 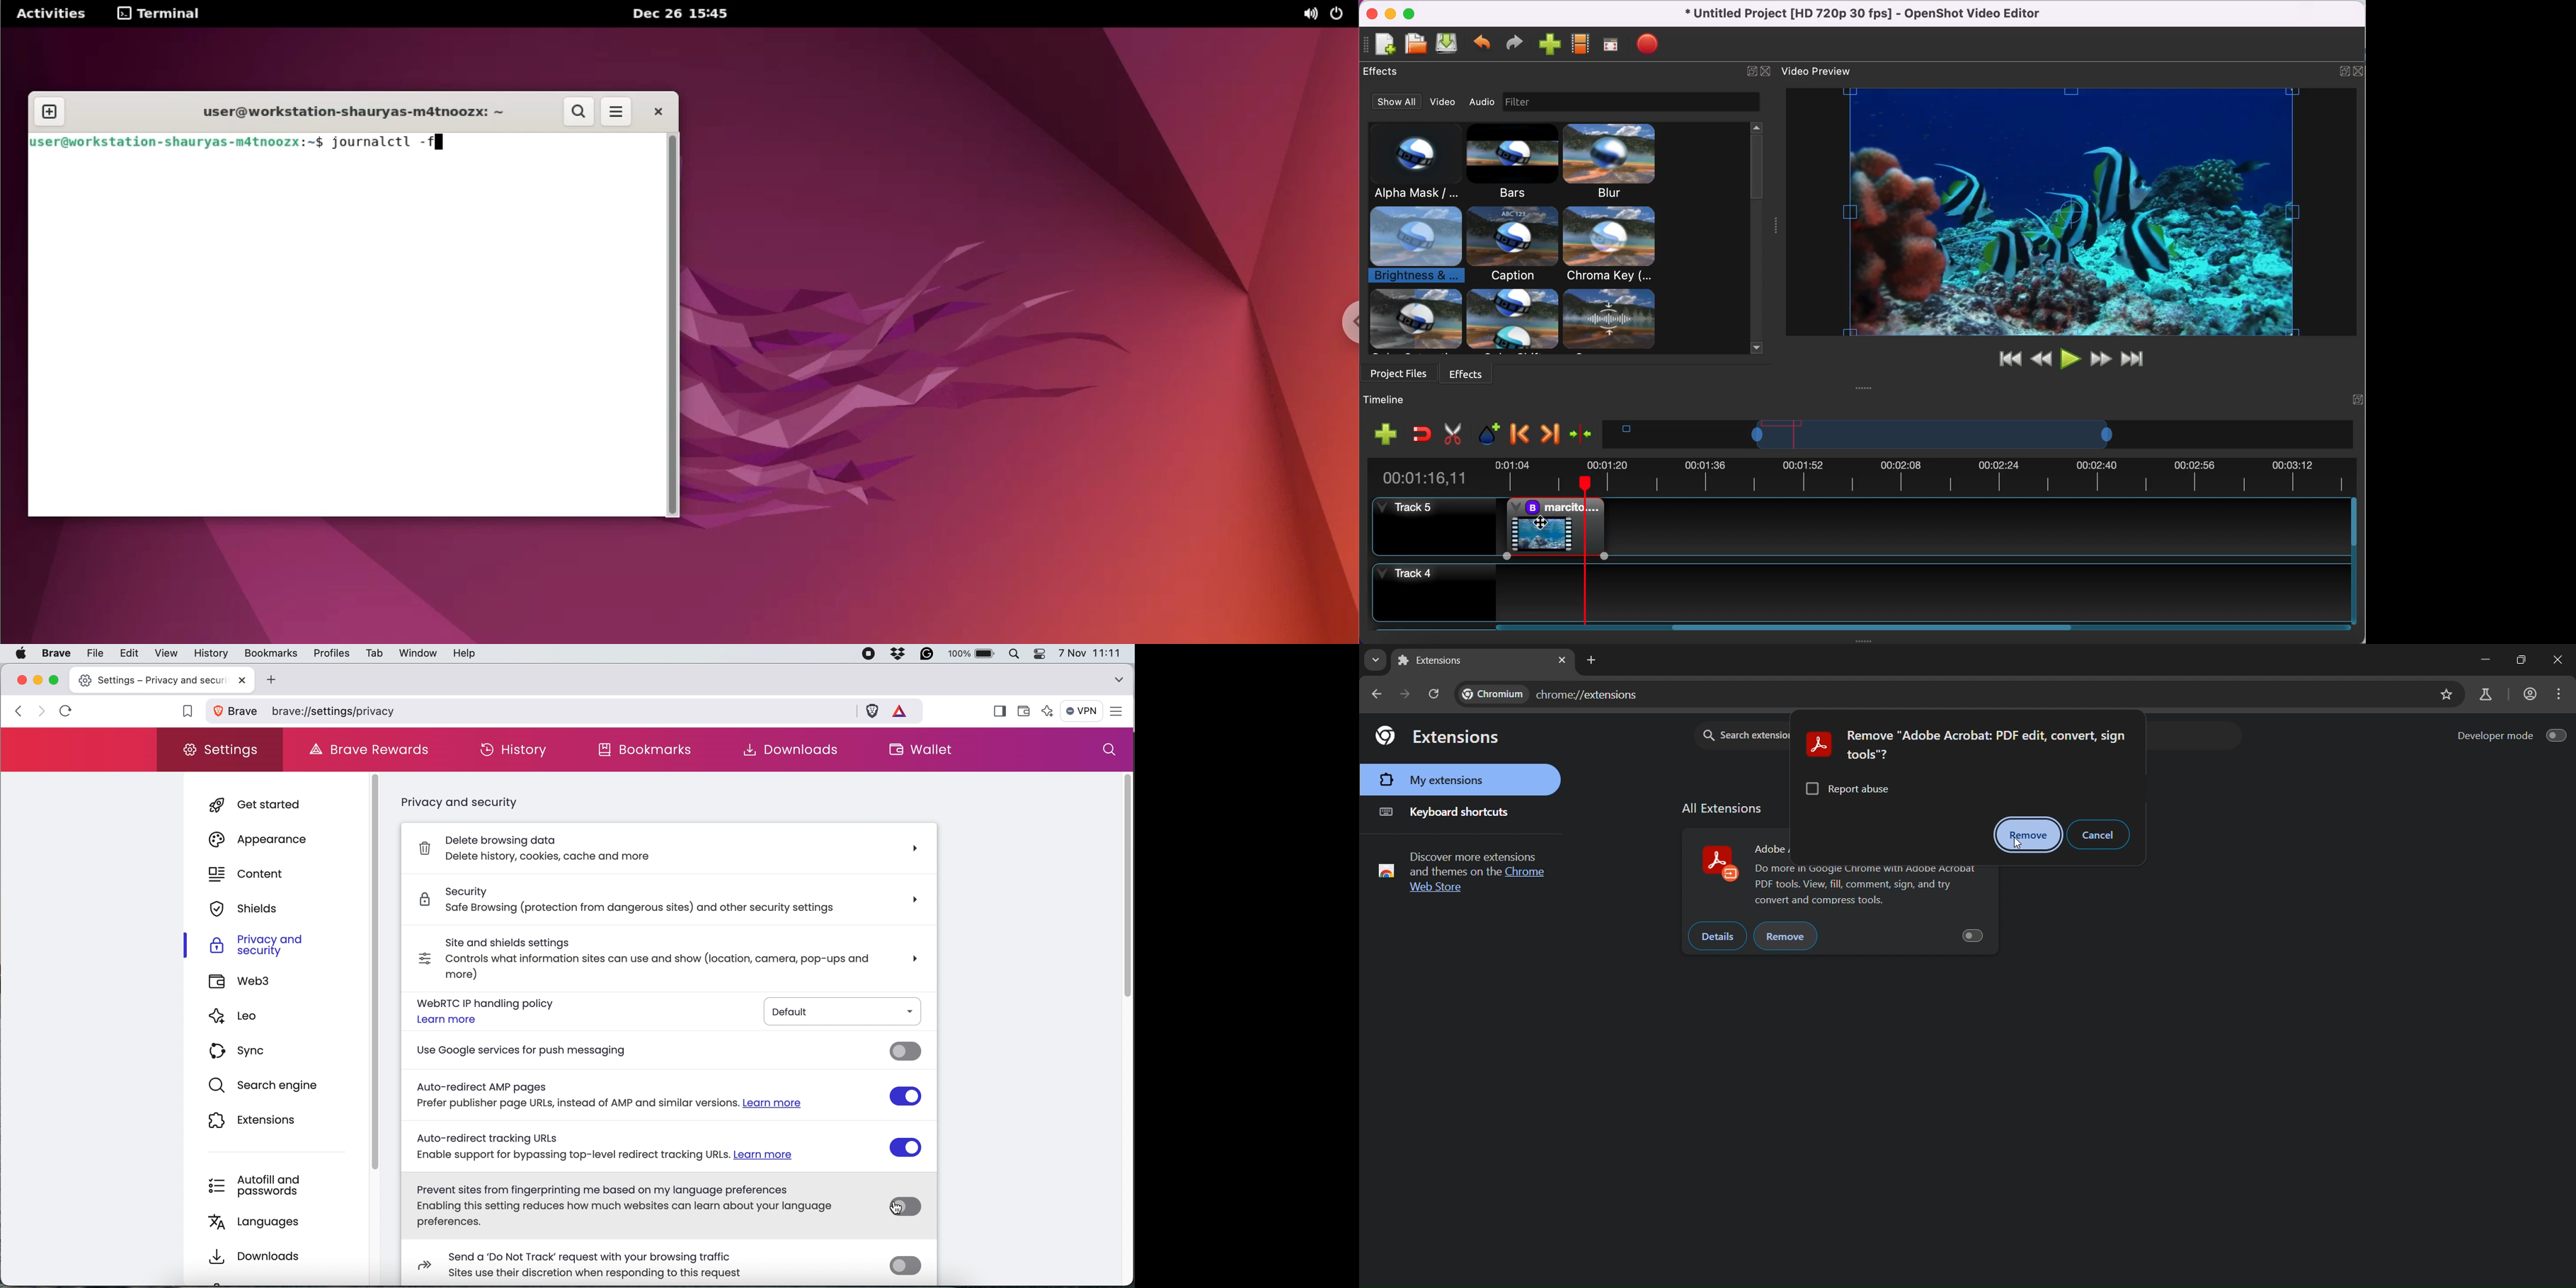 What do you see at coordinates (1541, 523) in the screenshot?
I see `cursor` at bounding box center [1541, 523].